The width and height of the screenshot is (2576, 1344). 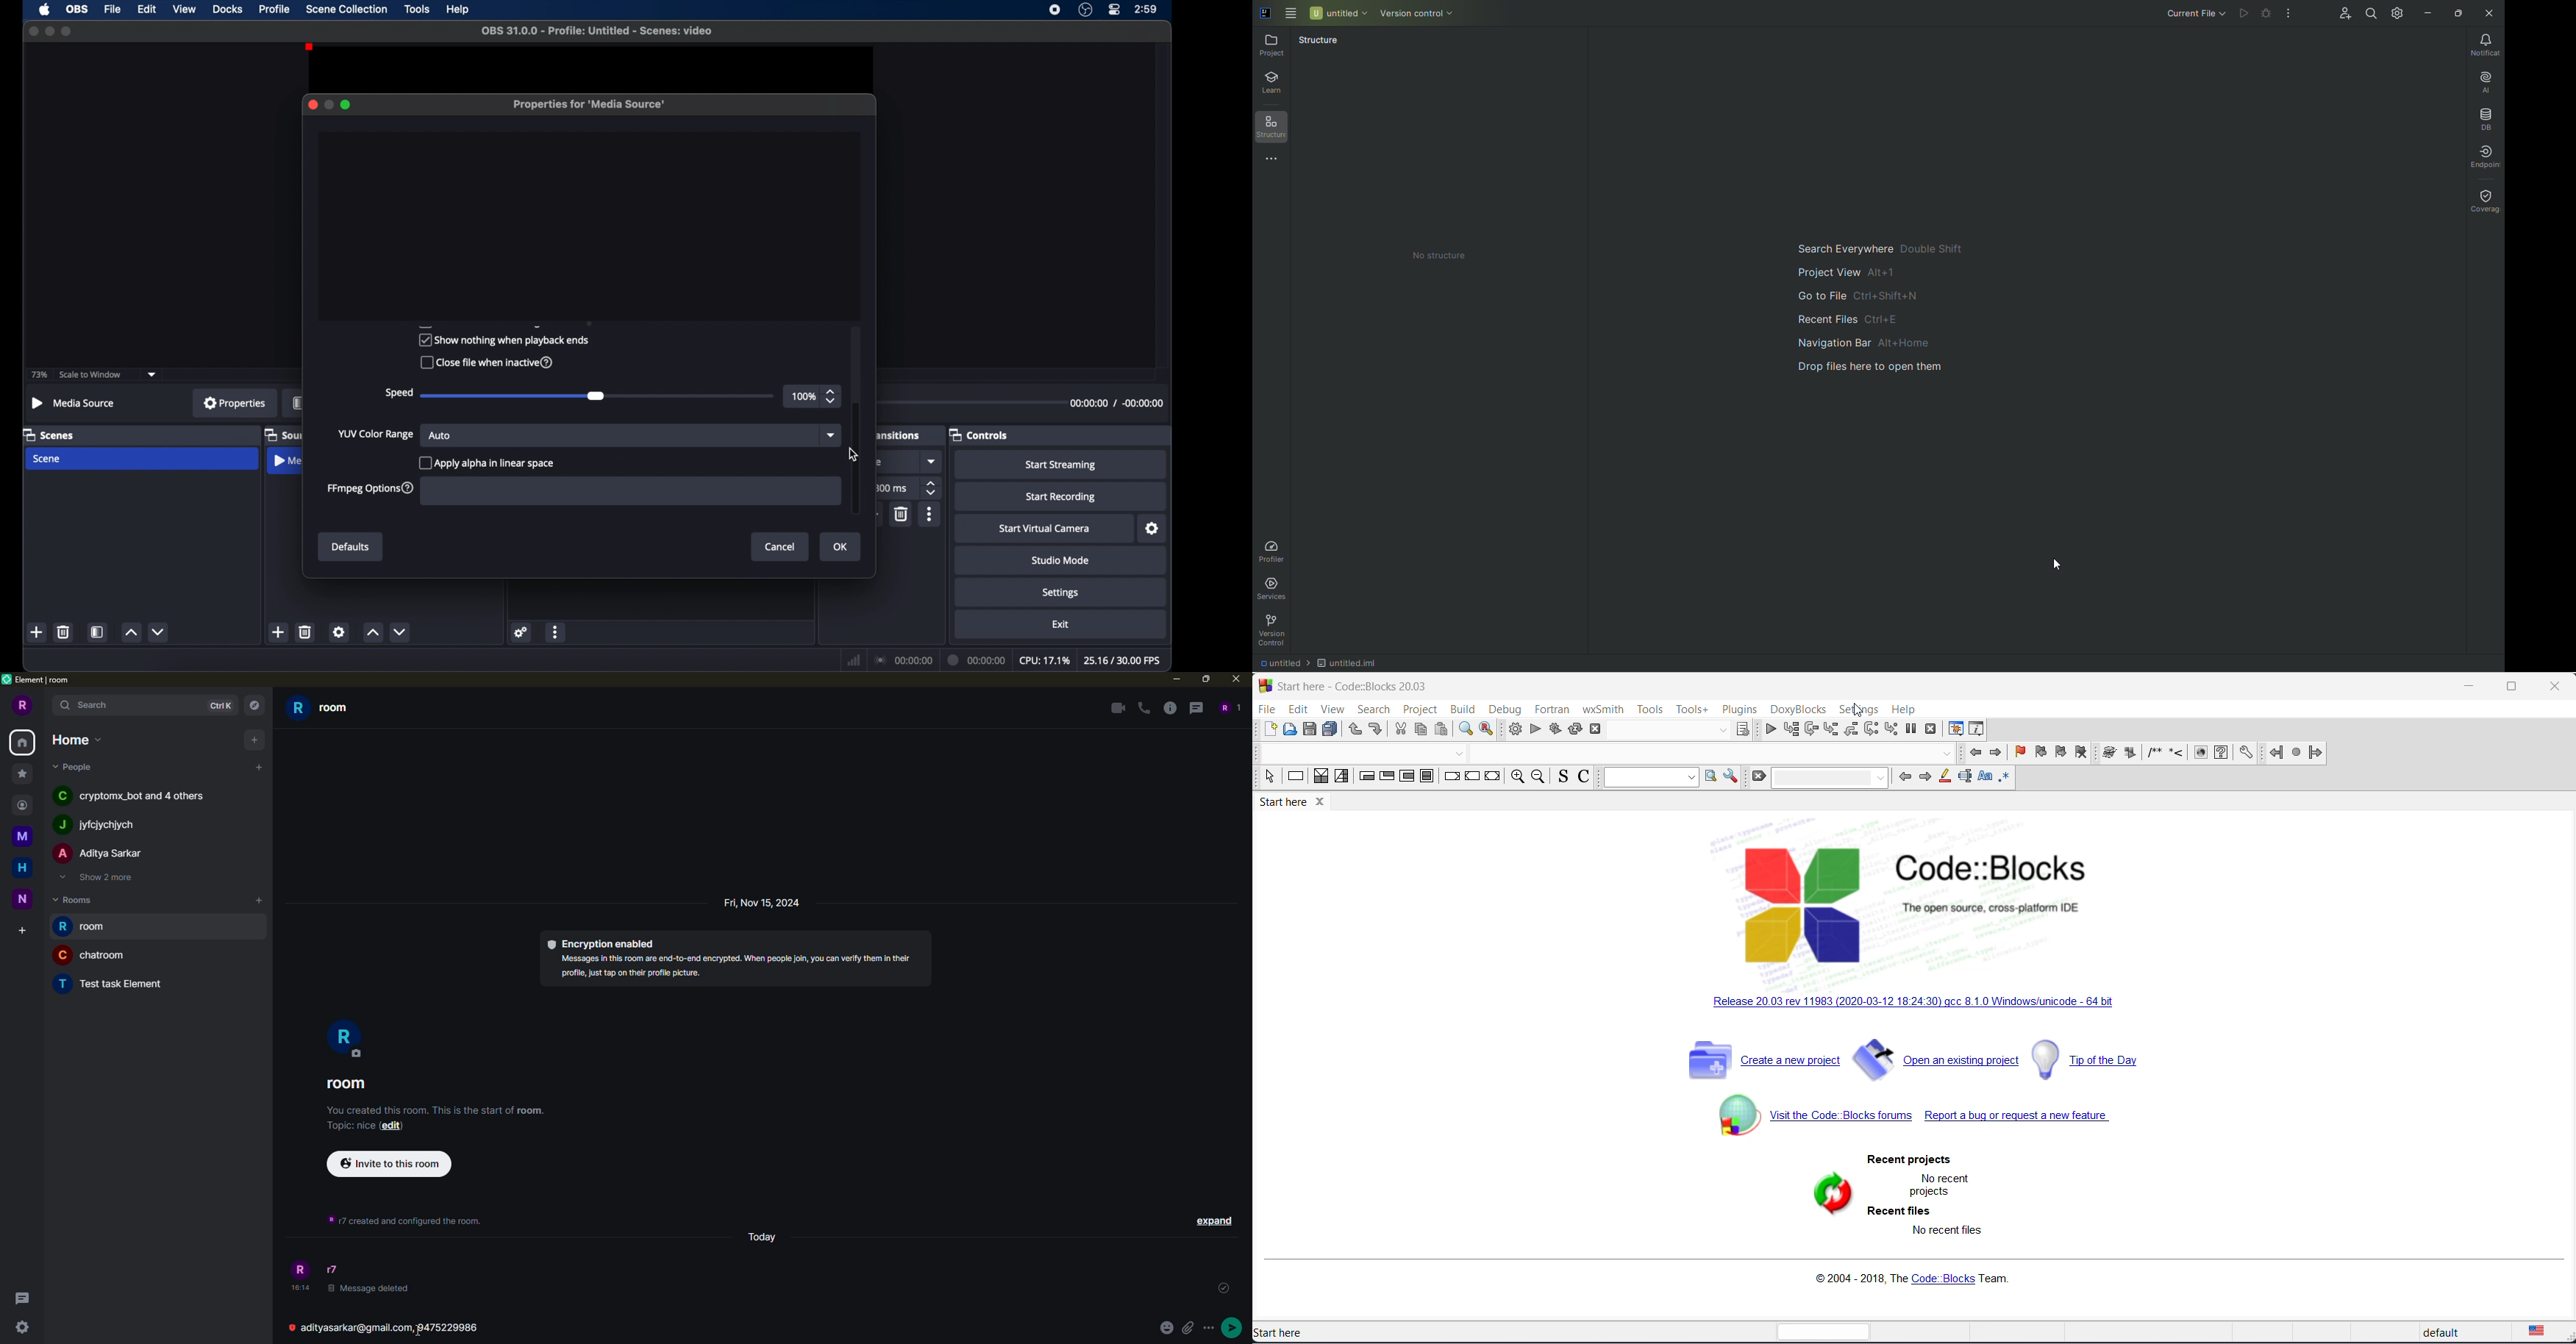 I want to click on visit code, so click(x=1813, y=1115).